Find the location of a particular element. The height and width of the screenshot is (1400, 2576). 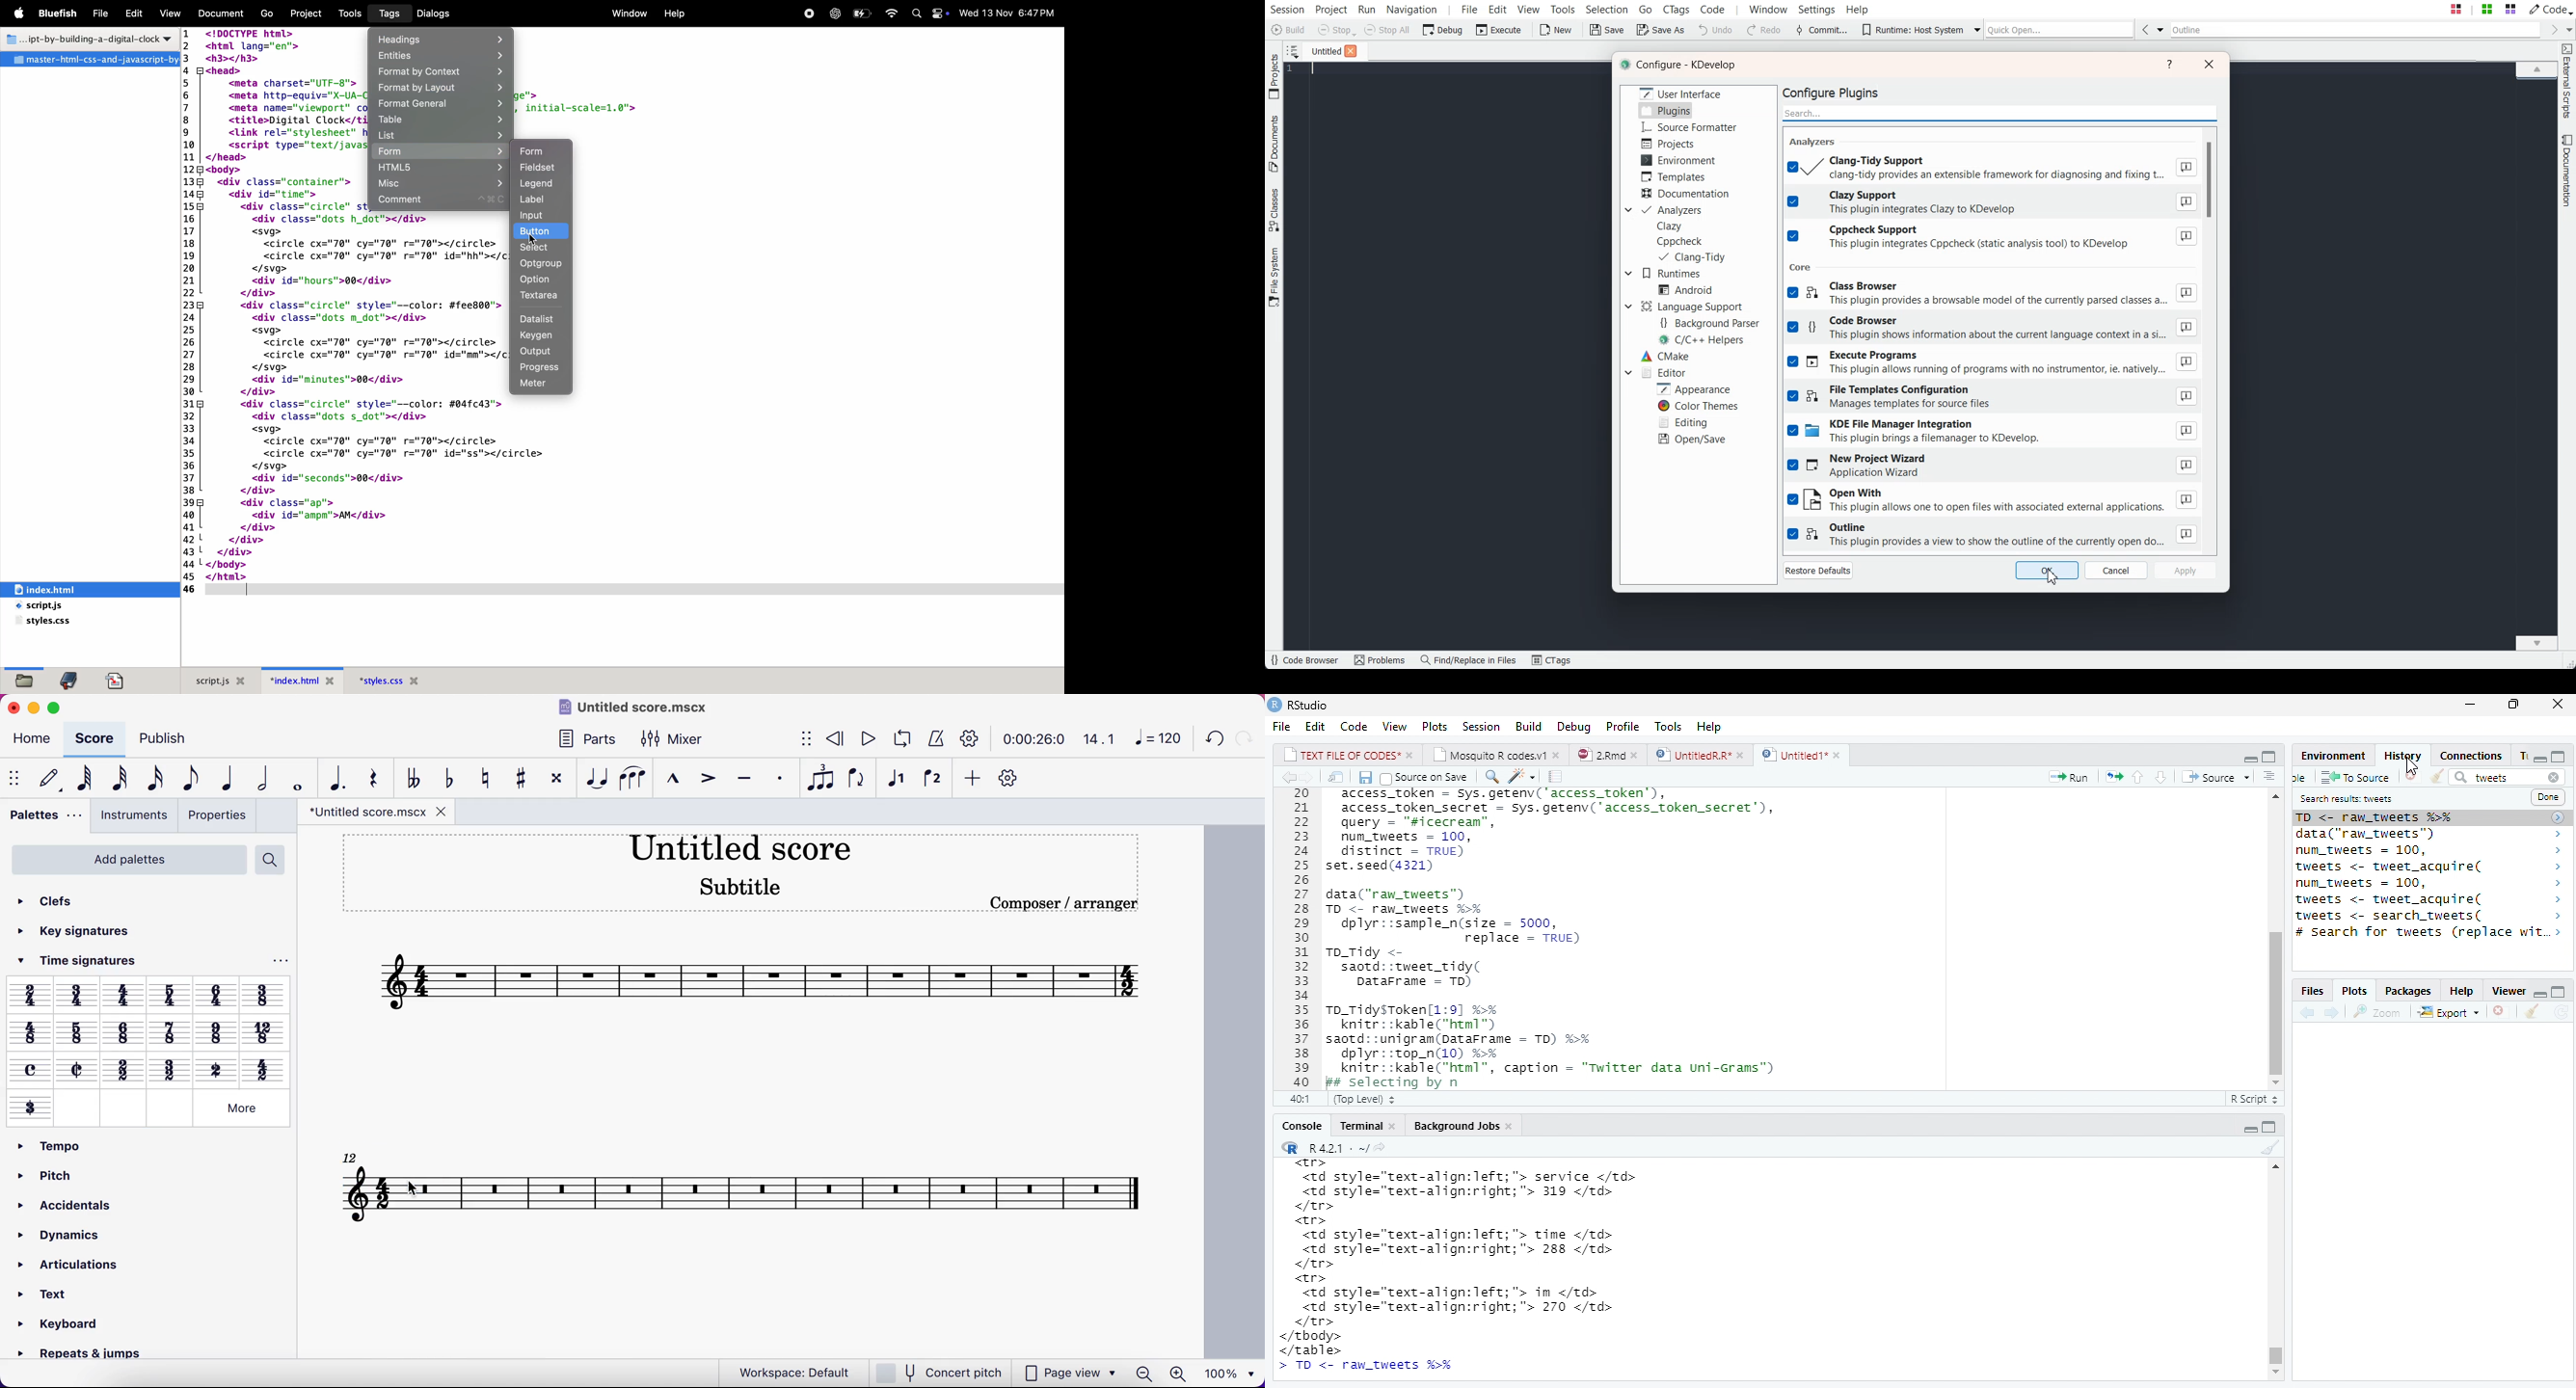

To source is located at coordinates (2369, 777).